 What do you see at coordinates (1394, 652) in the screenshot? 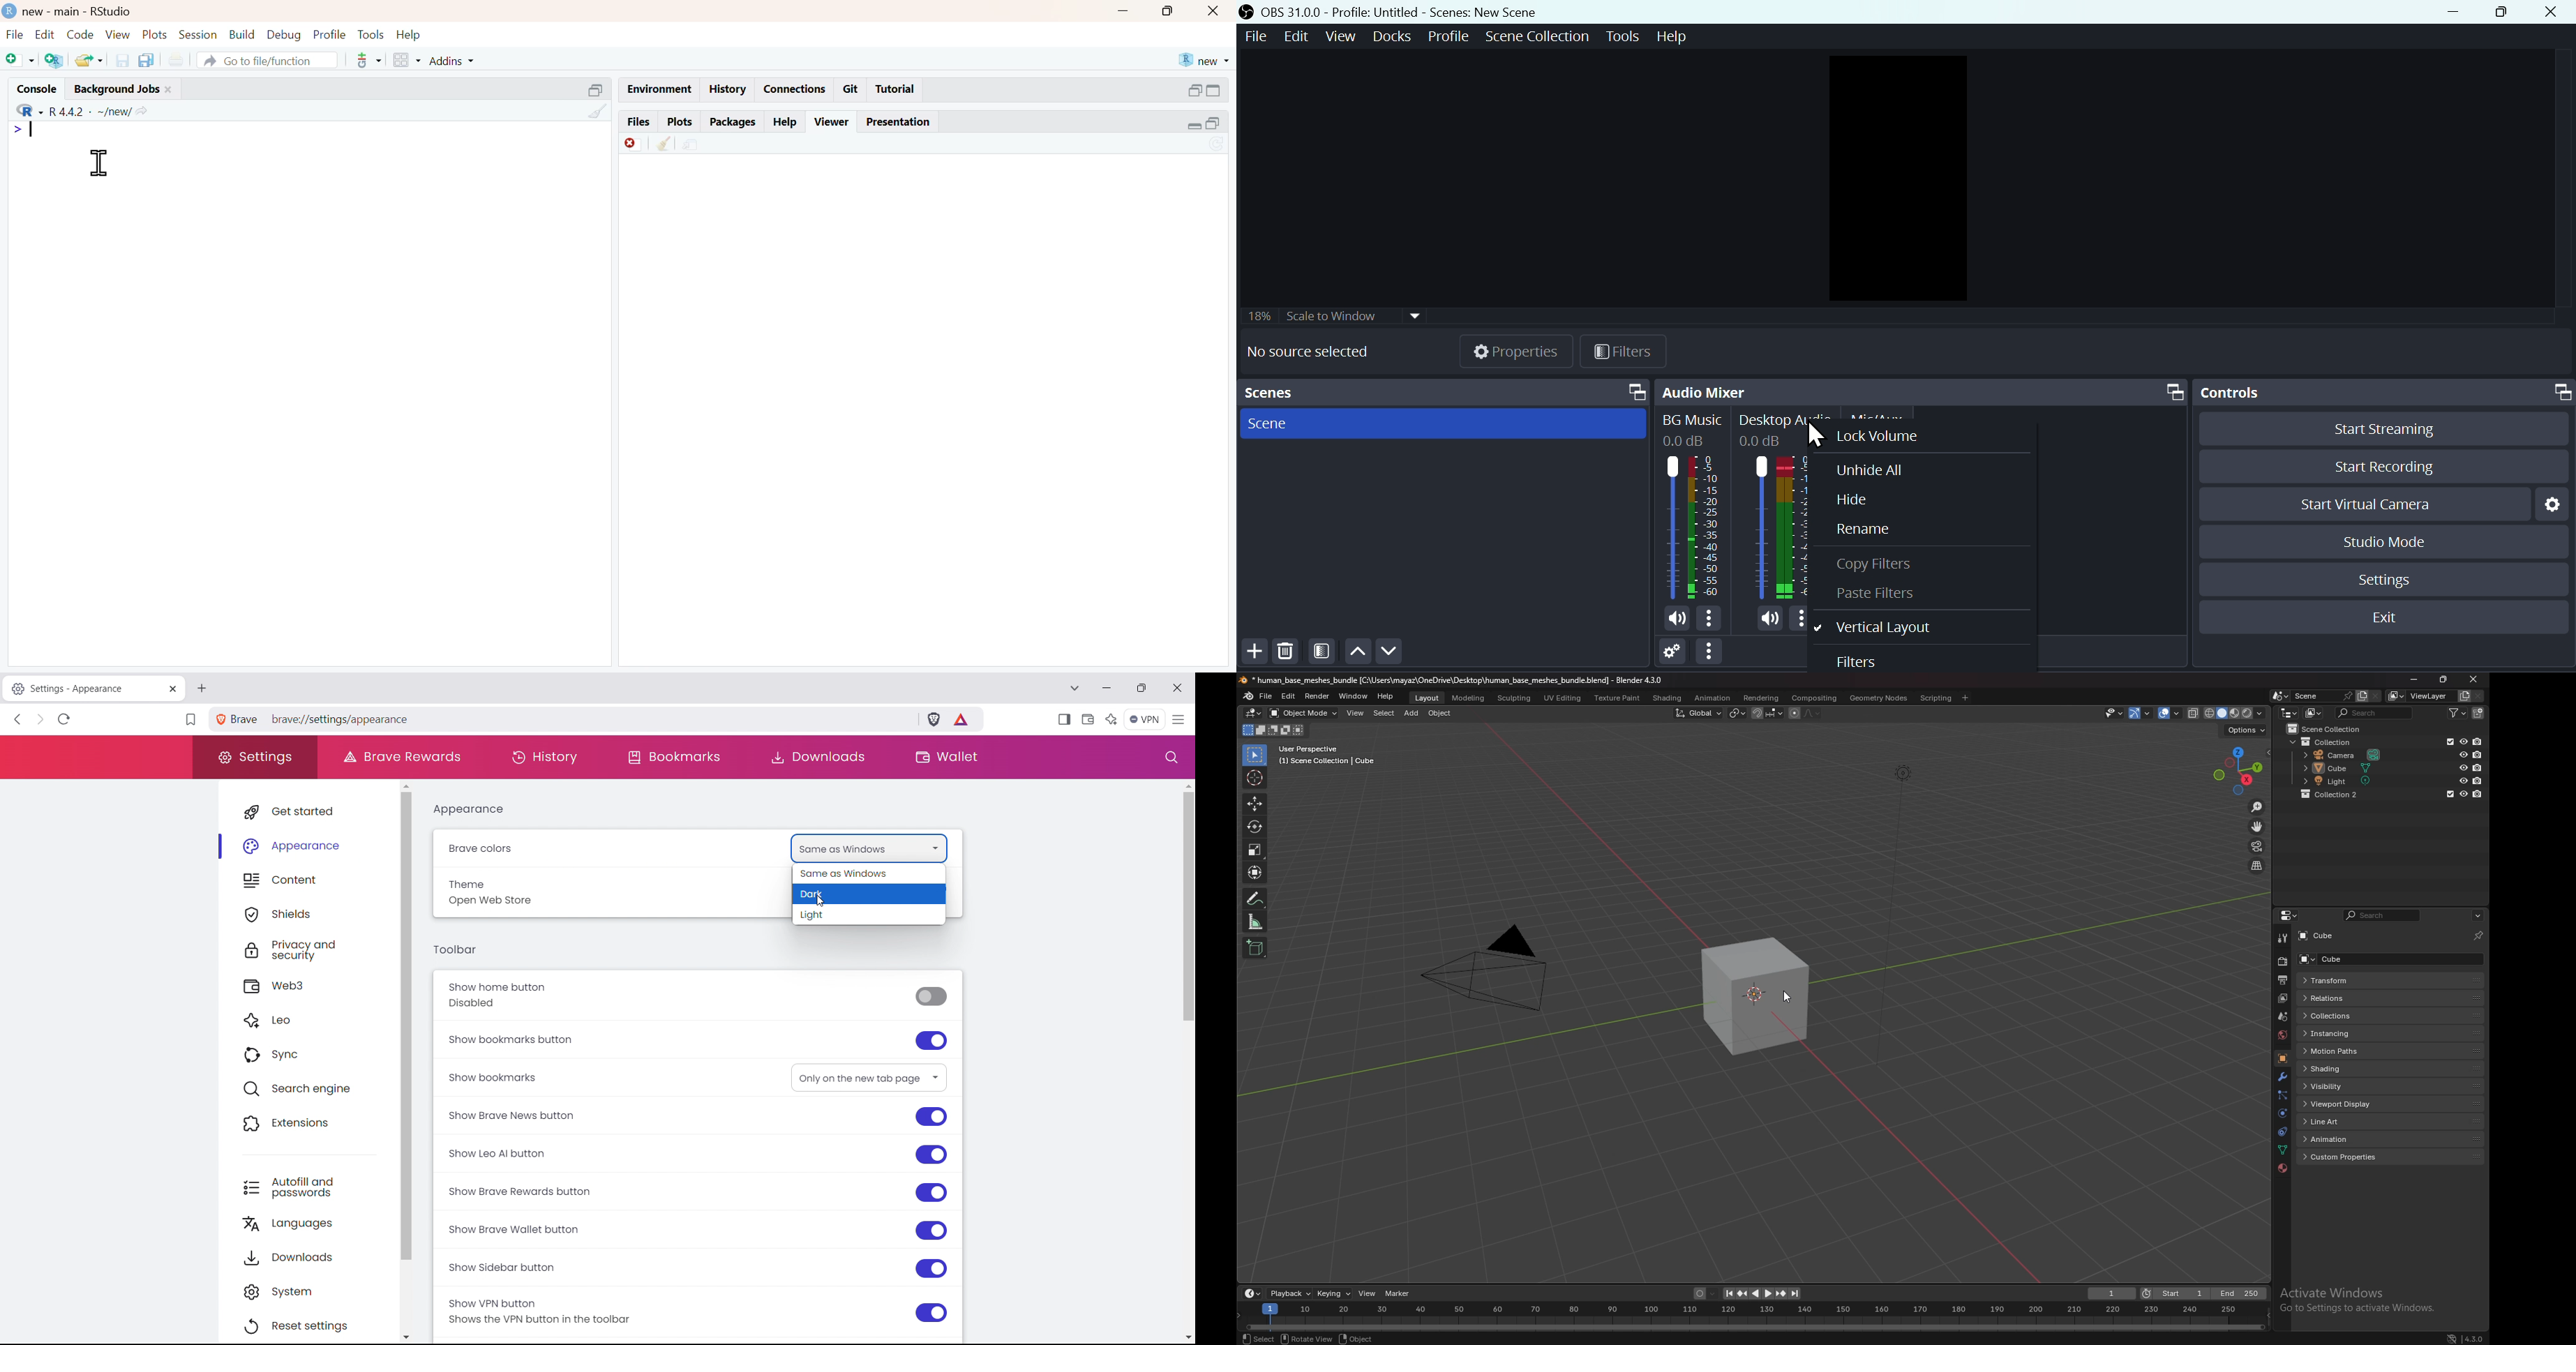
I see `Down` at bounding box center [1394, 652].